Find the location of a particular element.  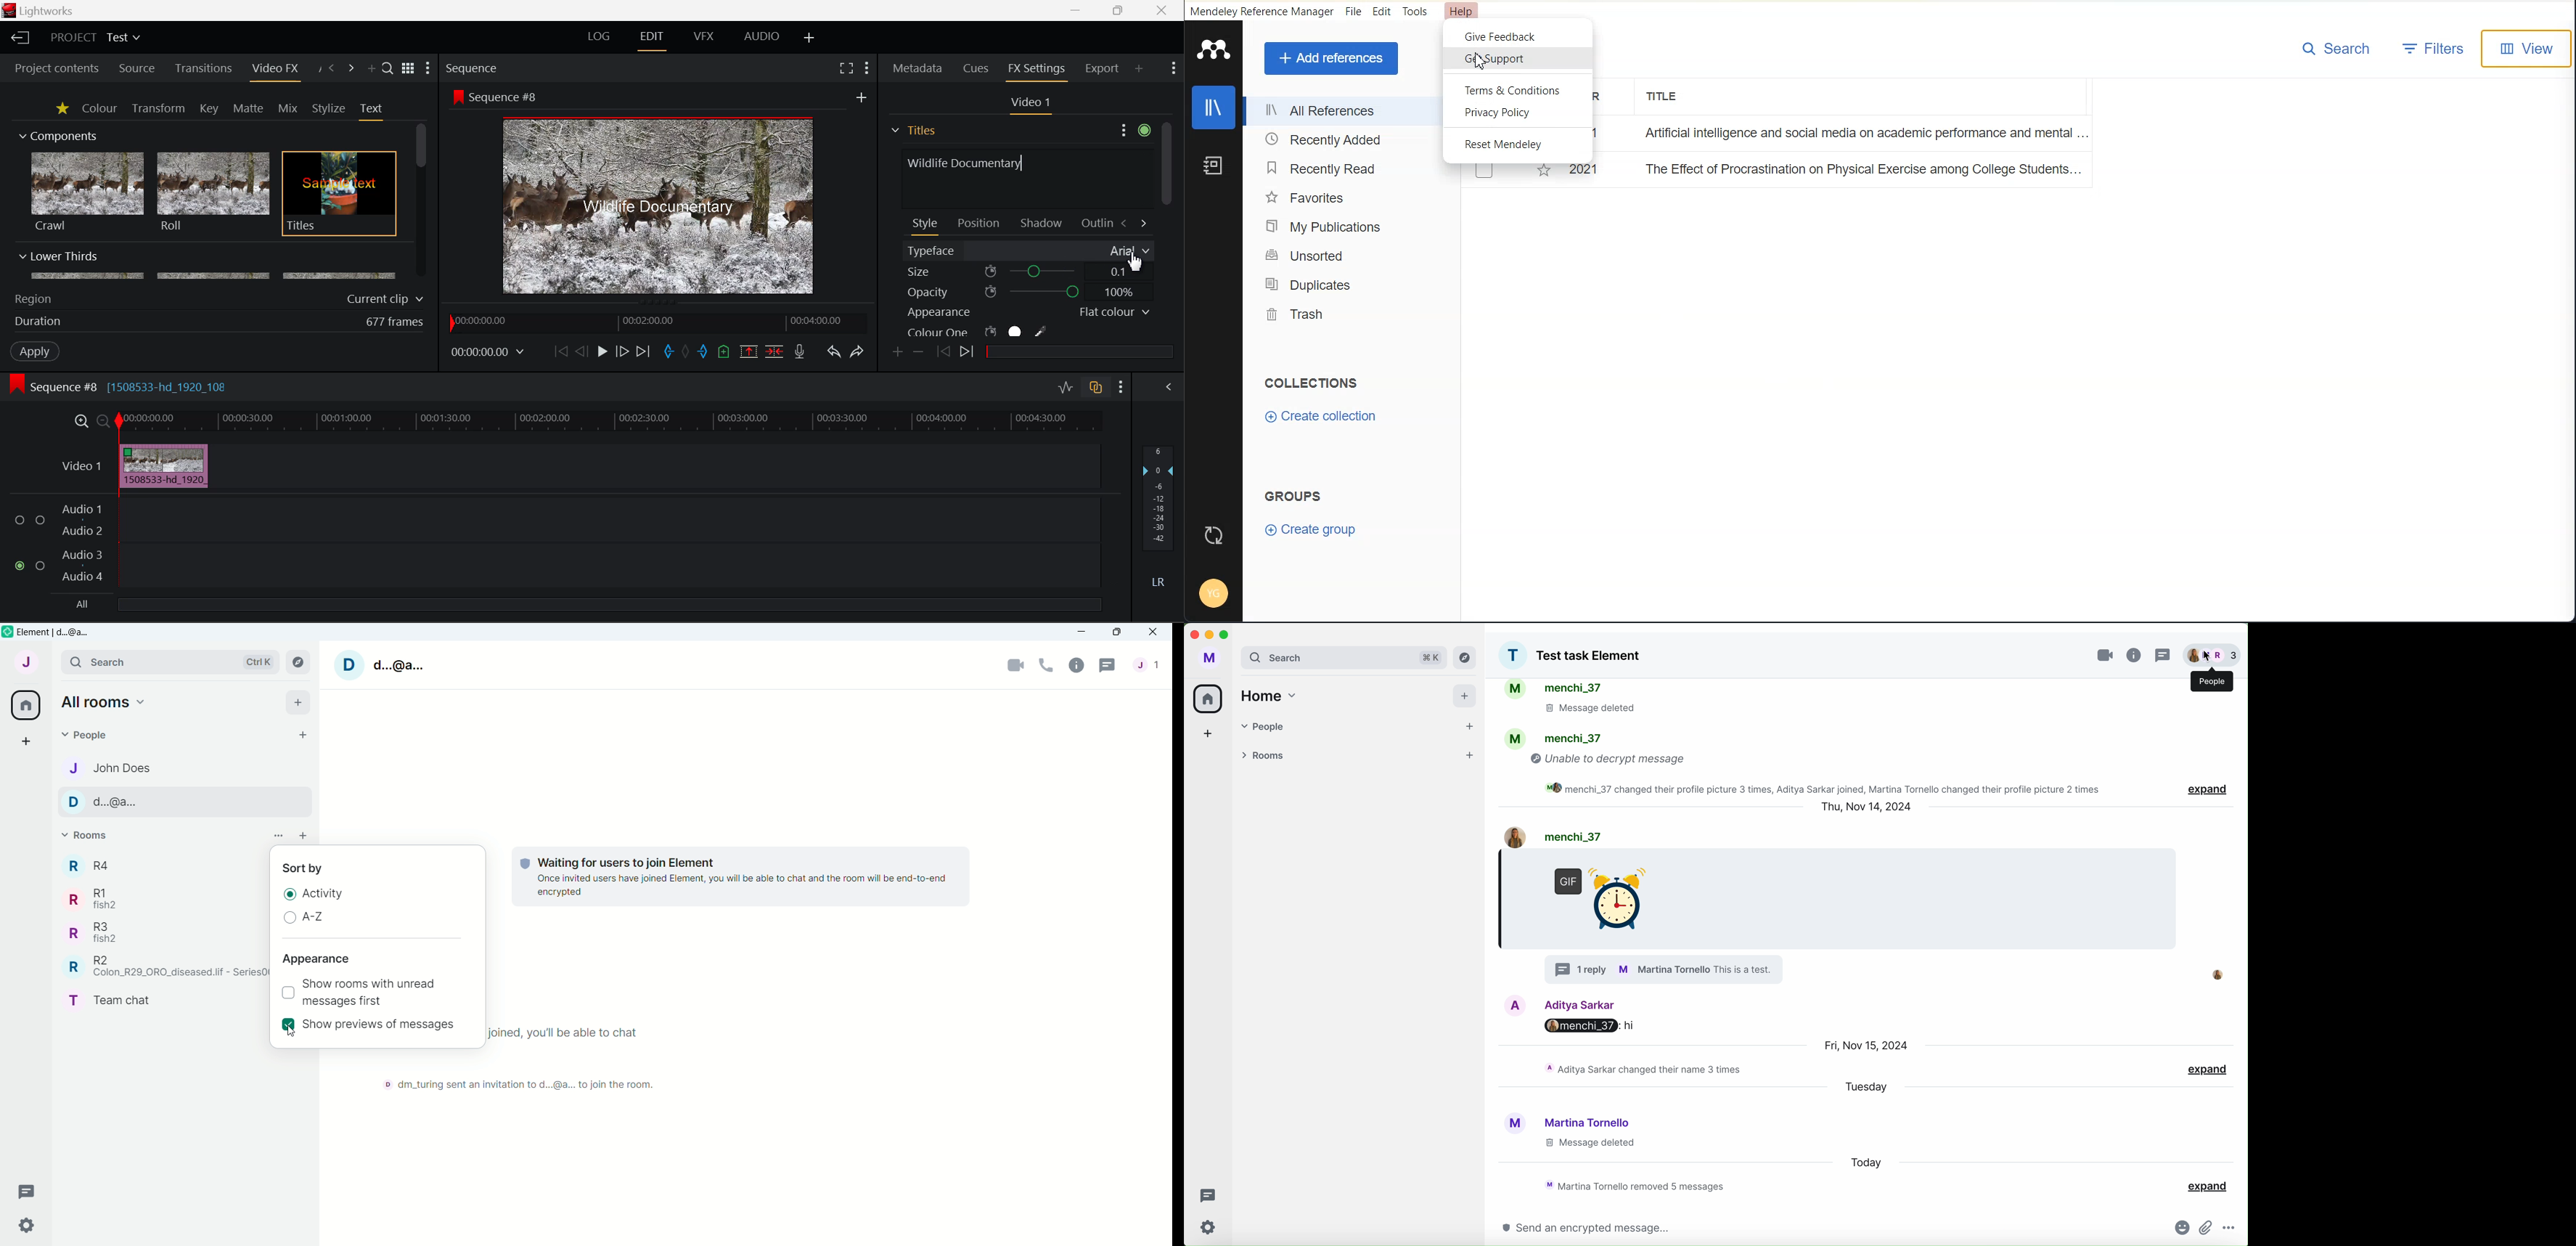

Appearance is located at coordinates (317, 959).